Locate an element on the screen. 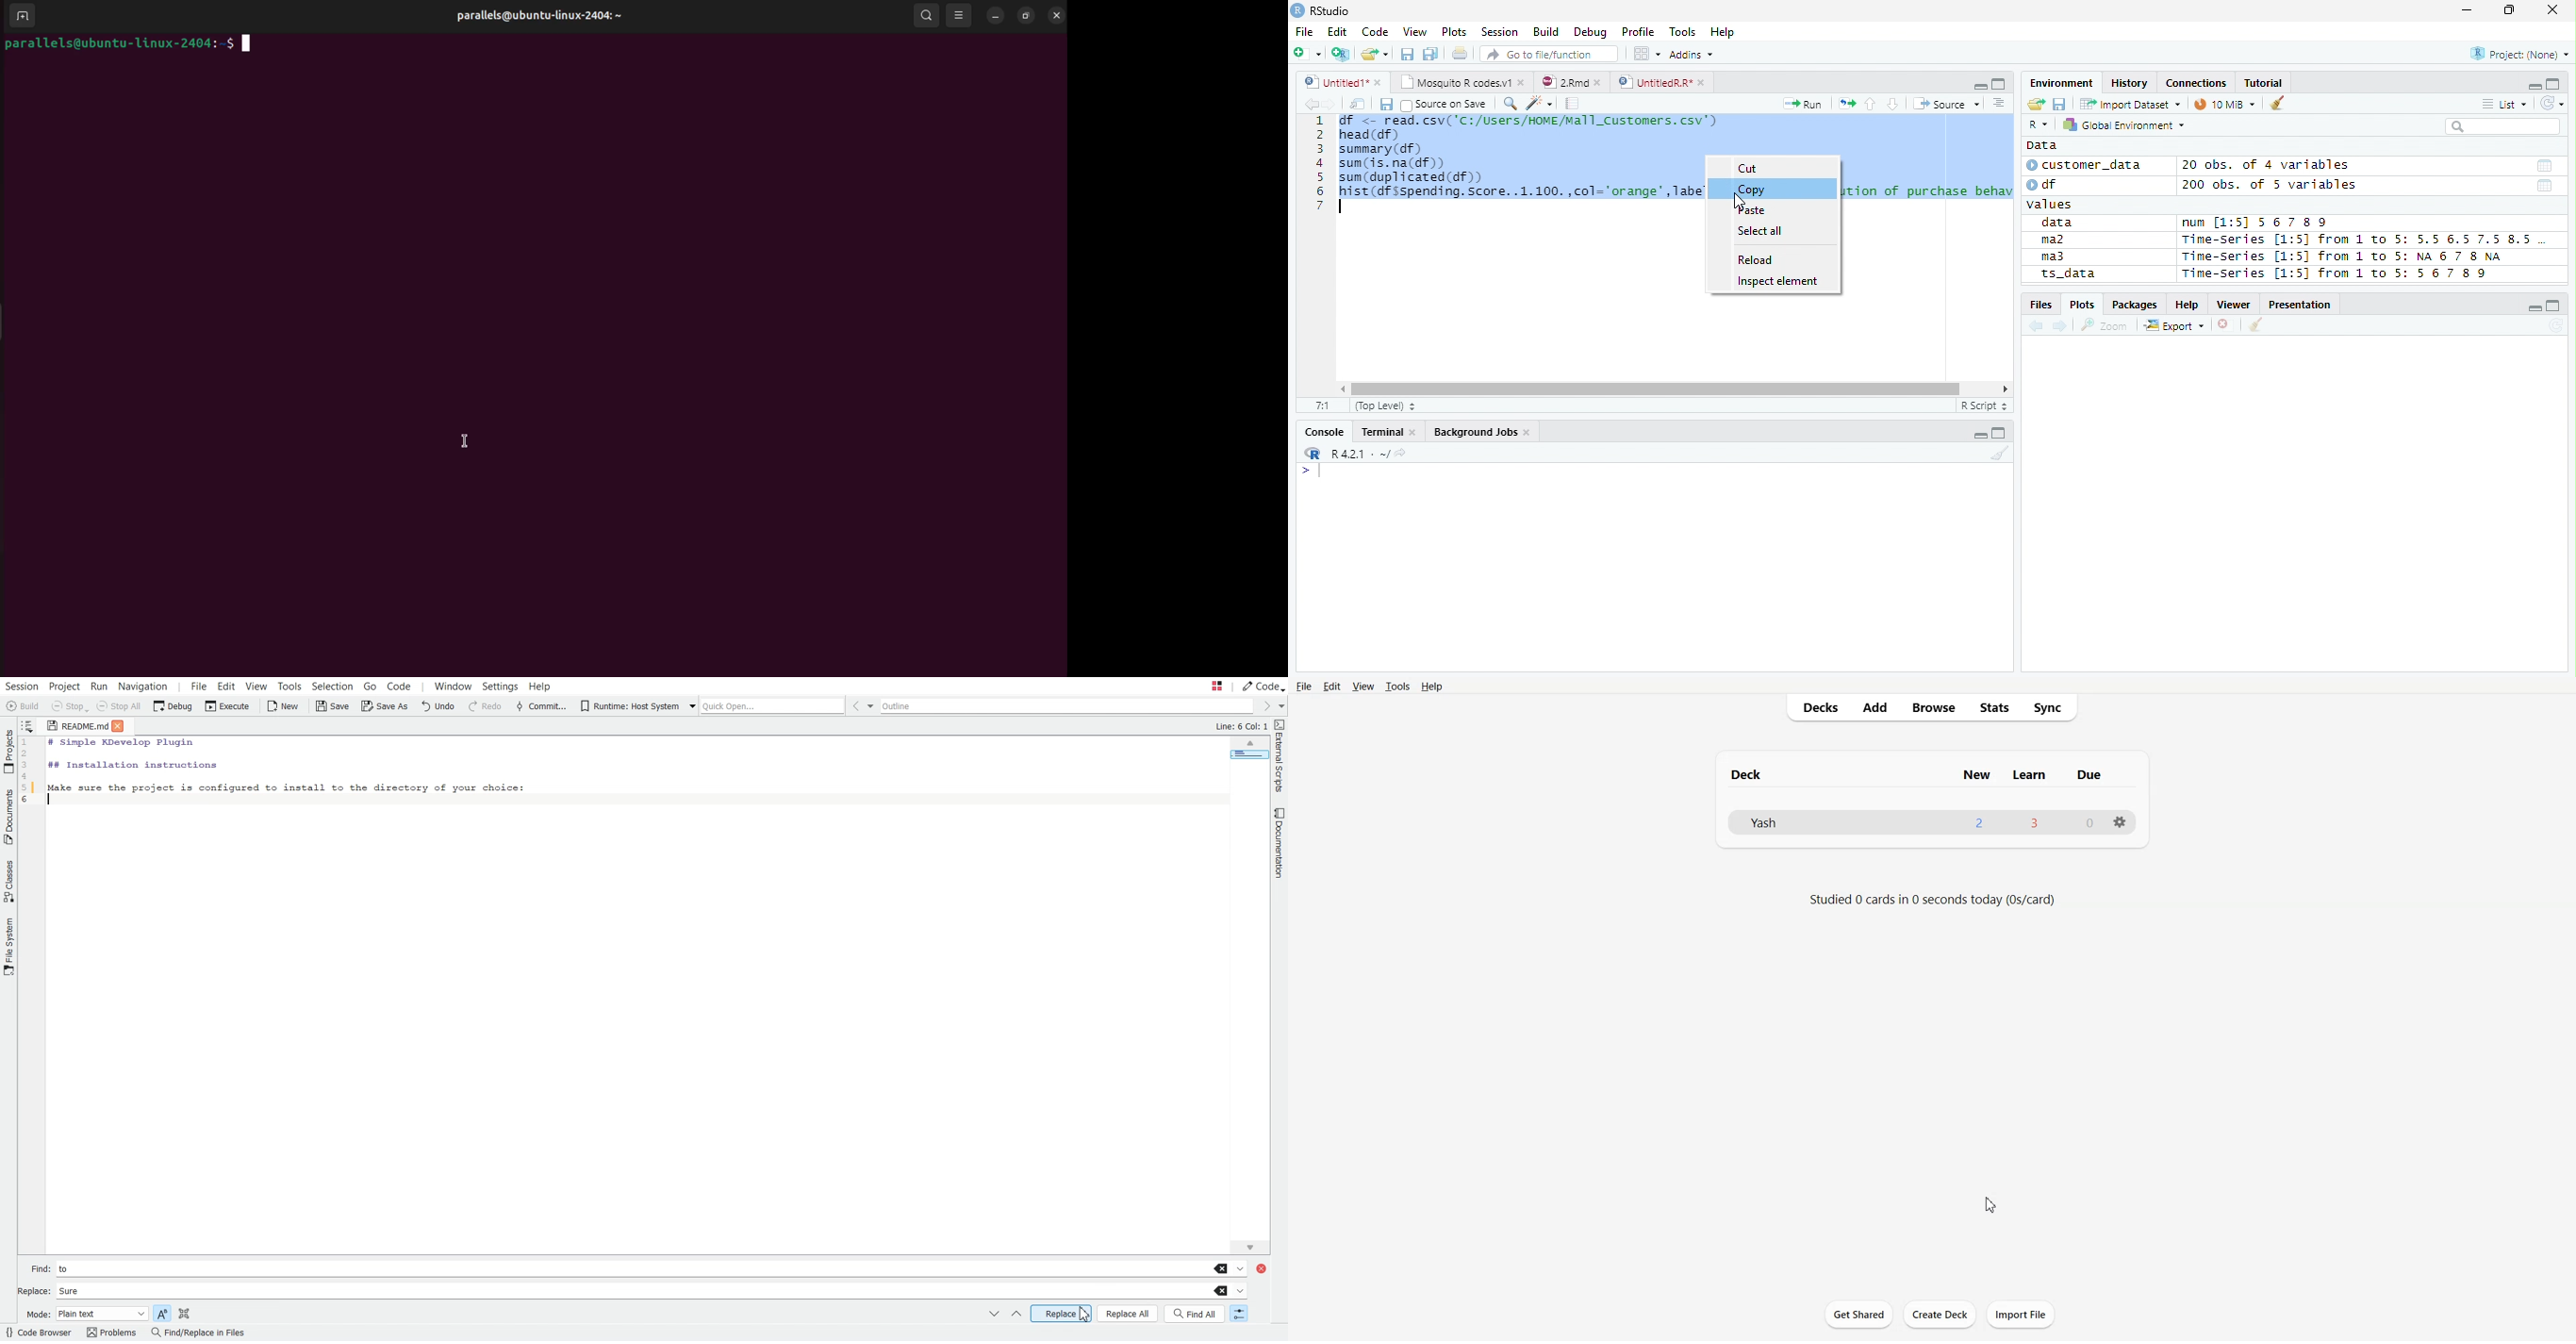 The image size is (2576, 1344). 10 MiB is located at coordinates (2226, 104).